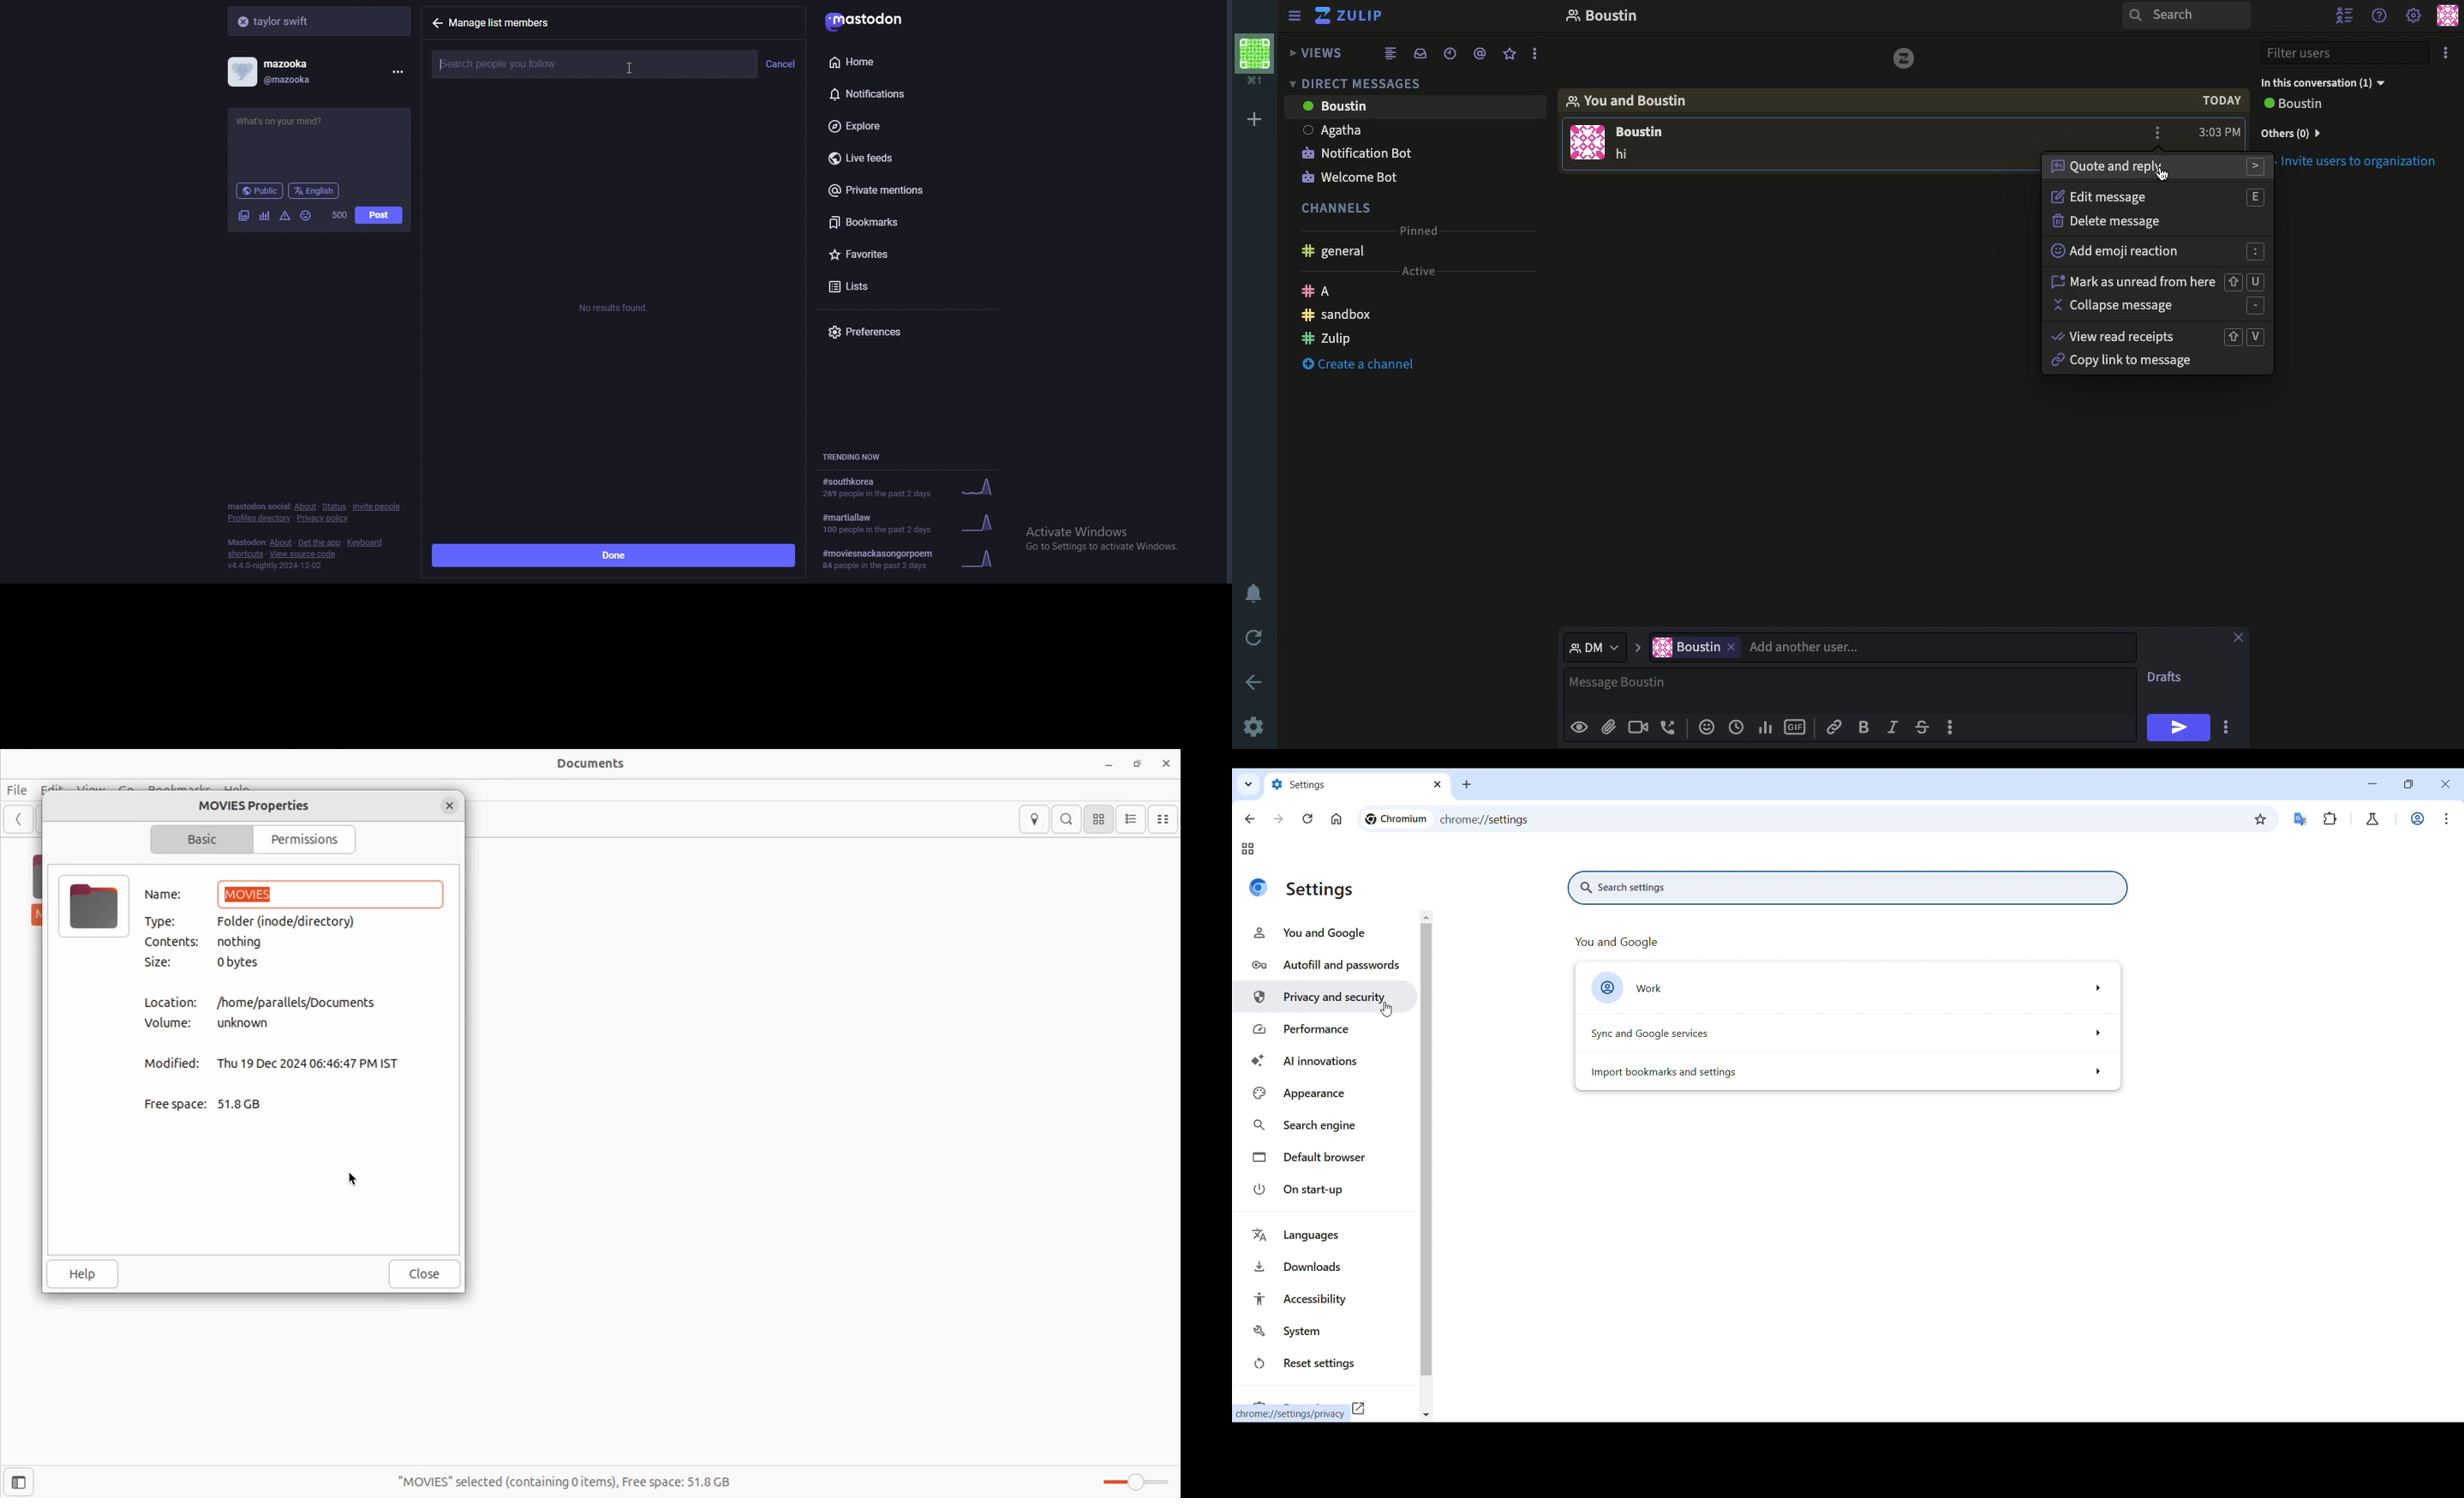  Describe the element at coordinates (423, 1273) in the screenshot. I see `Close` at that location.